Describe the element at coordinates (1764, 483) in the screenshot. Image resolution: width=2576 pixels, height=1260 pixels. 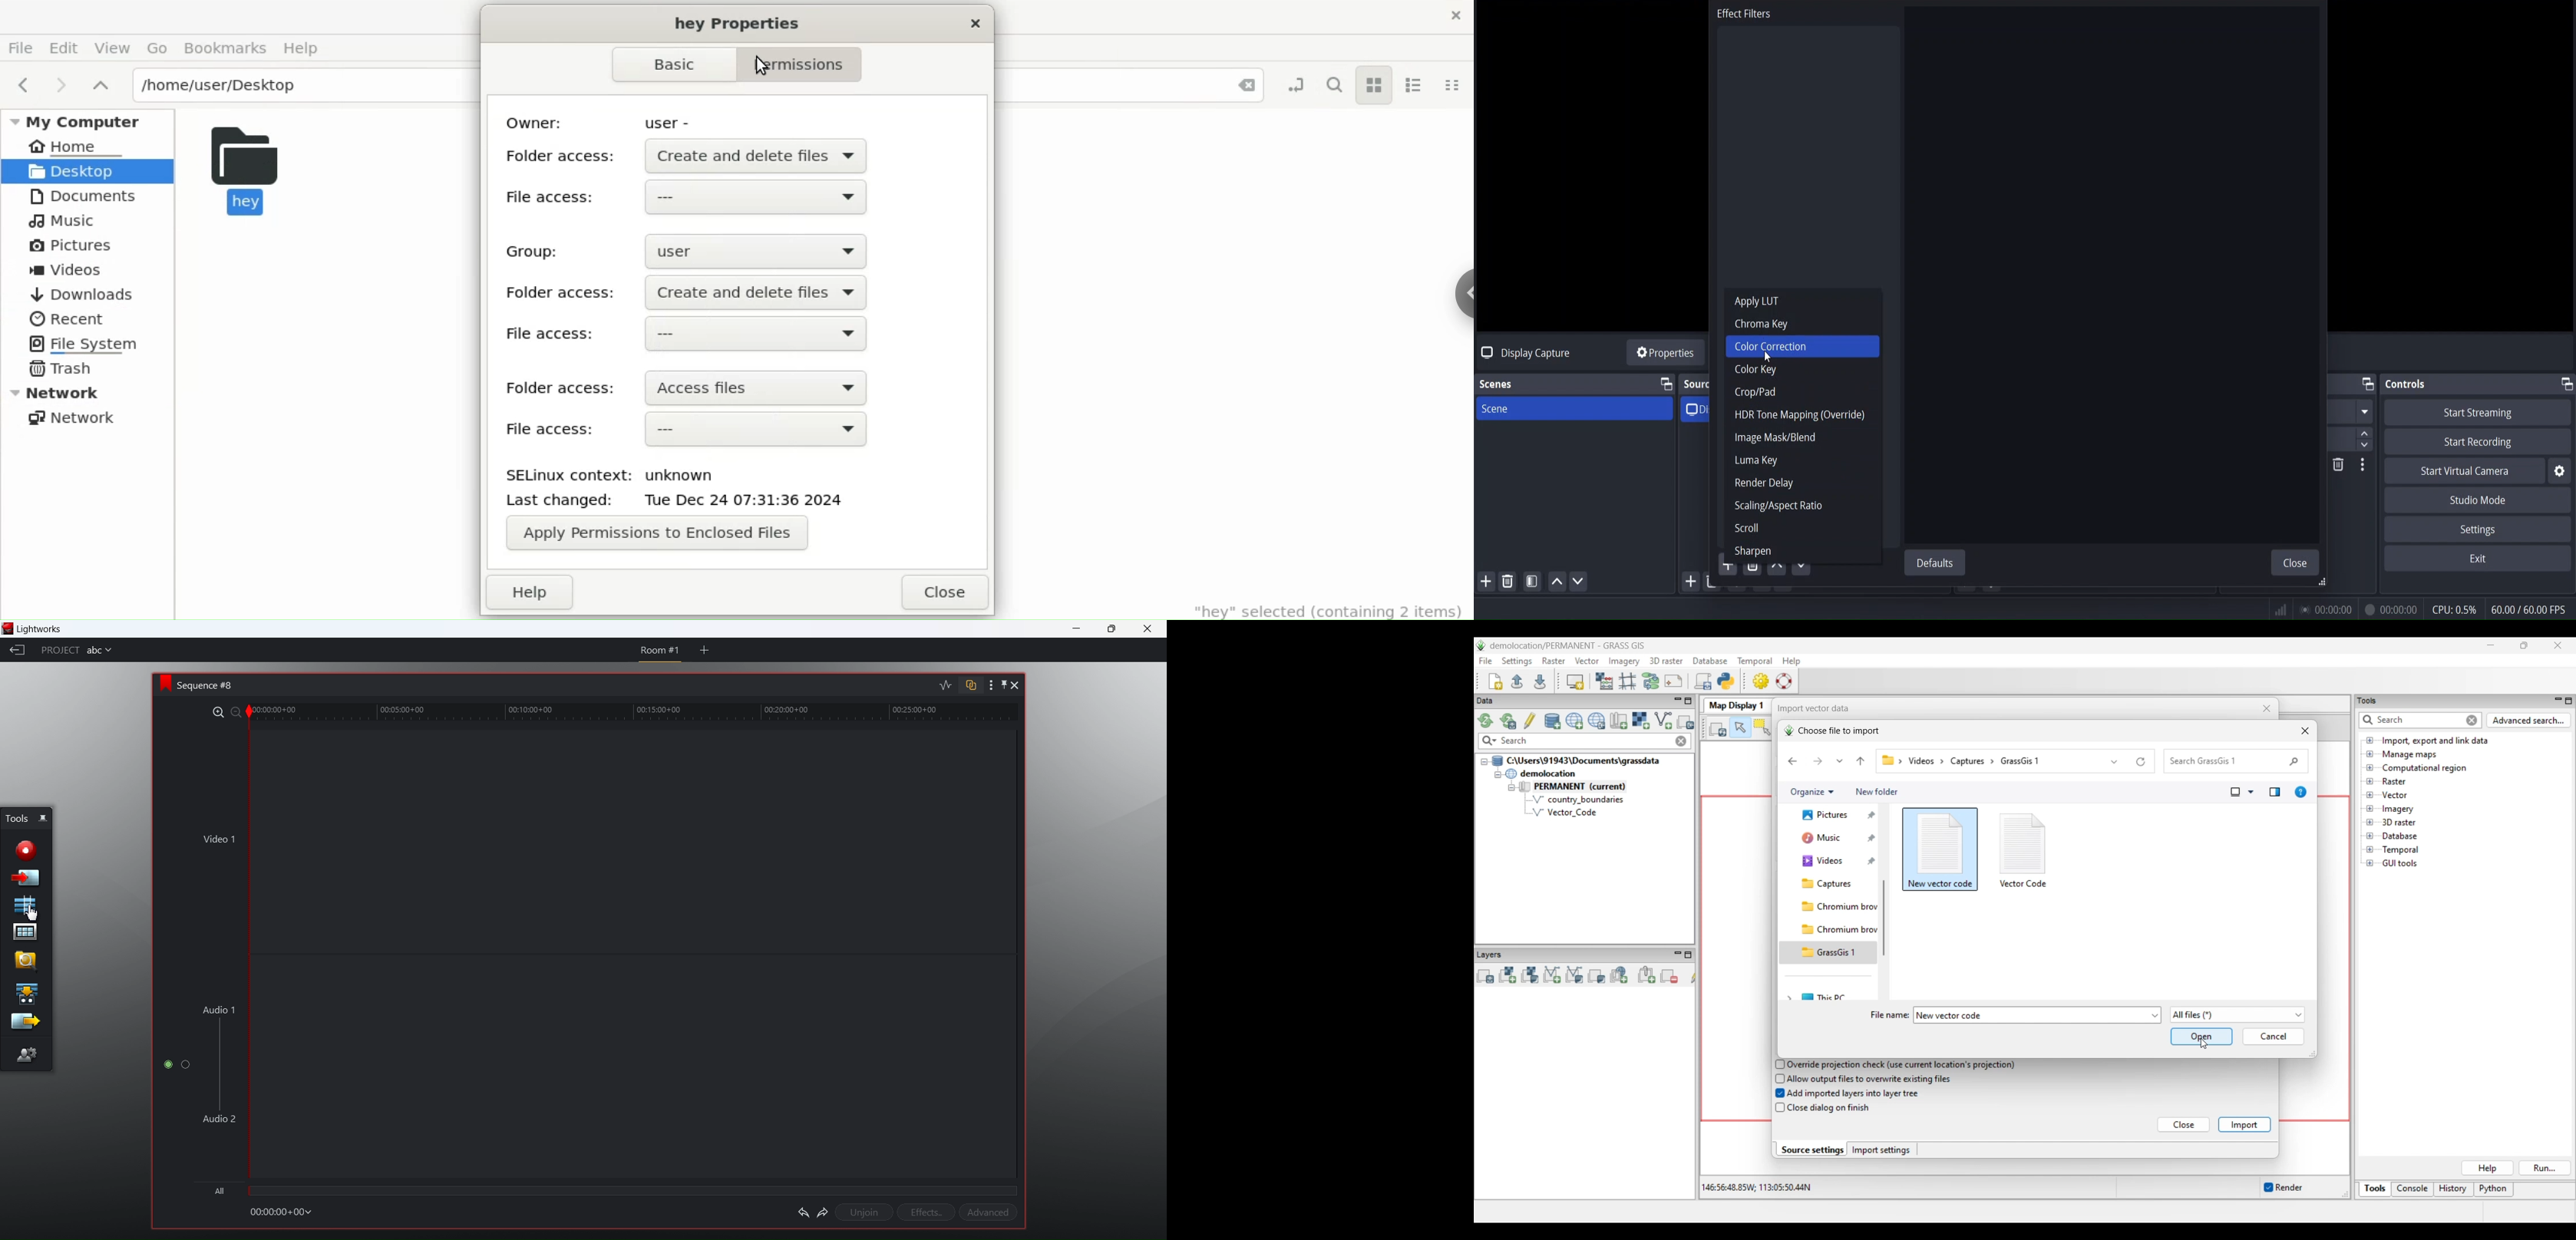
I see `render delay` at that location.